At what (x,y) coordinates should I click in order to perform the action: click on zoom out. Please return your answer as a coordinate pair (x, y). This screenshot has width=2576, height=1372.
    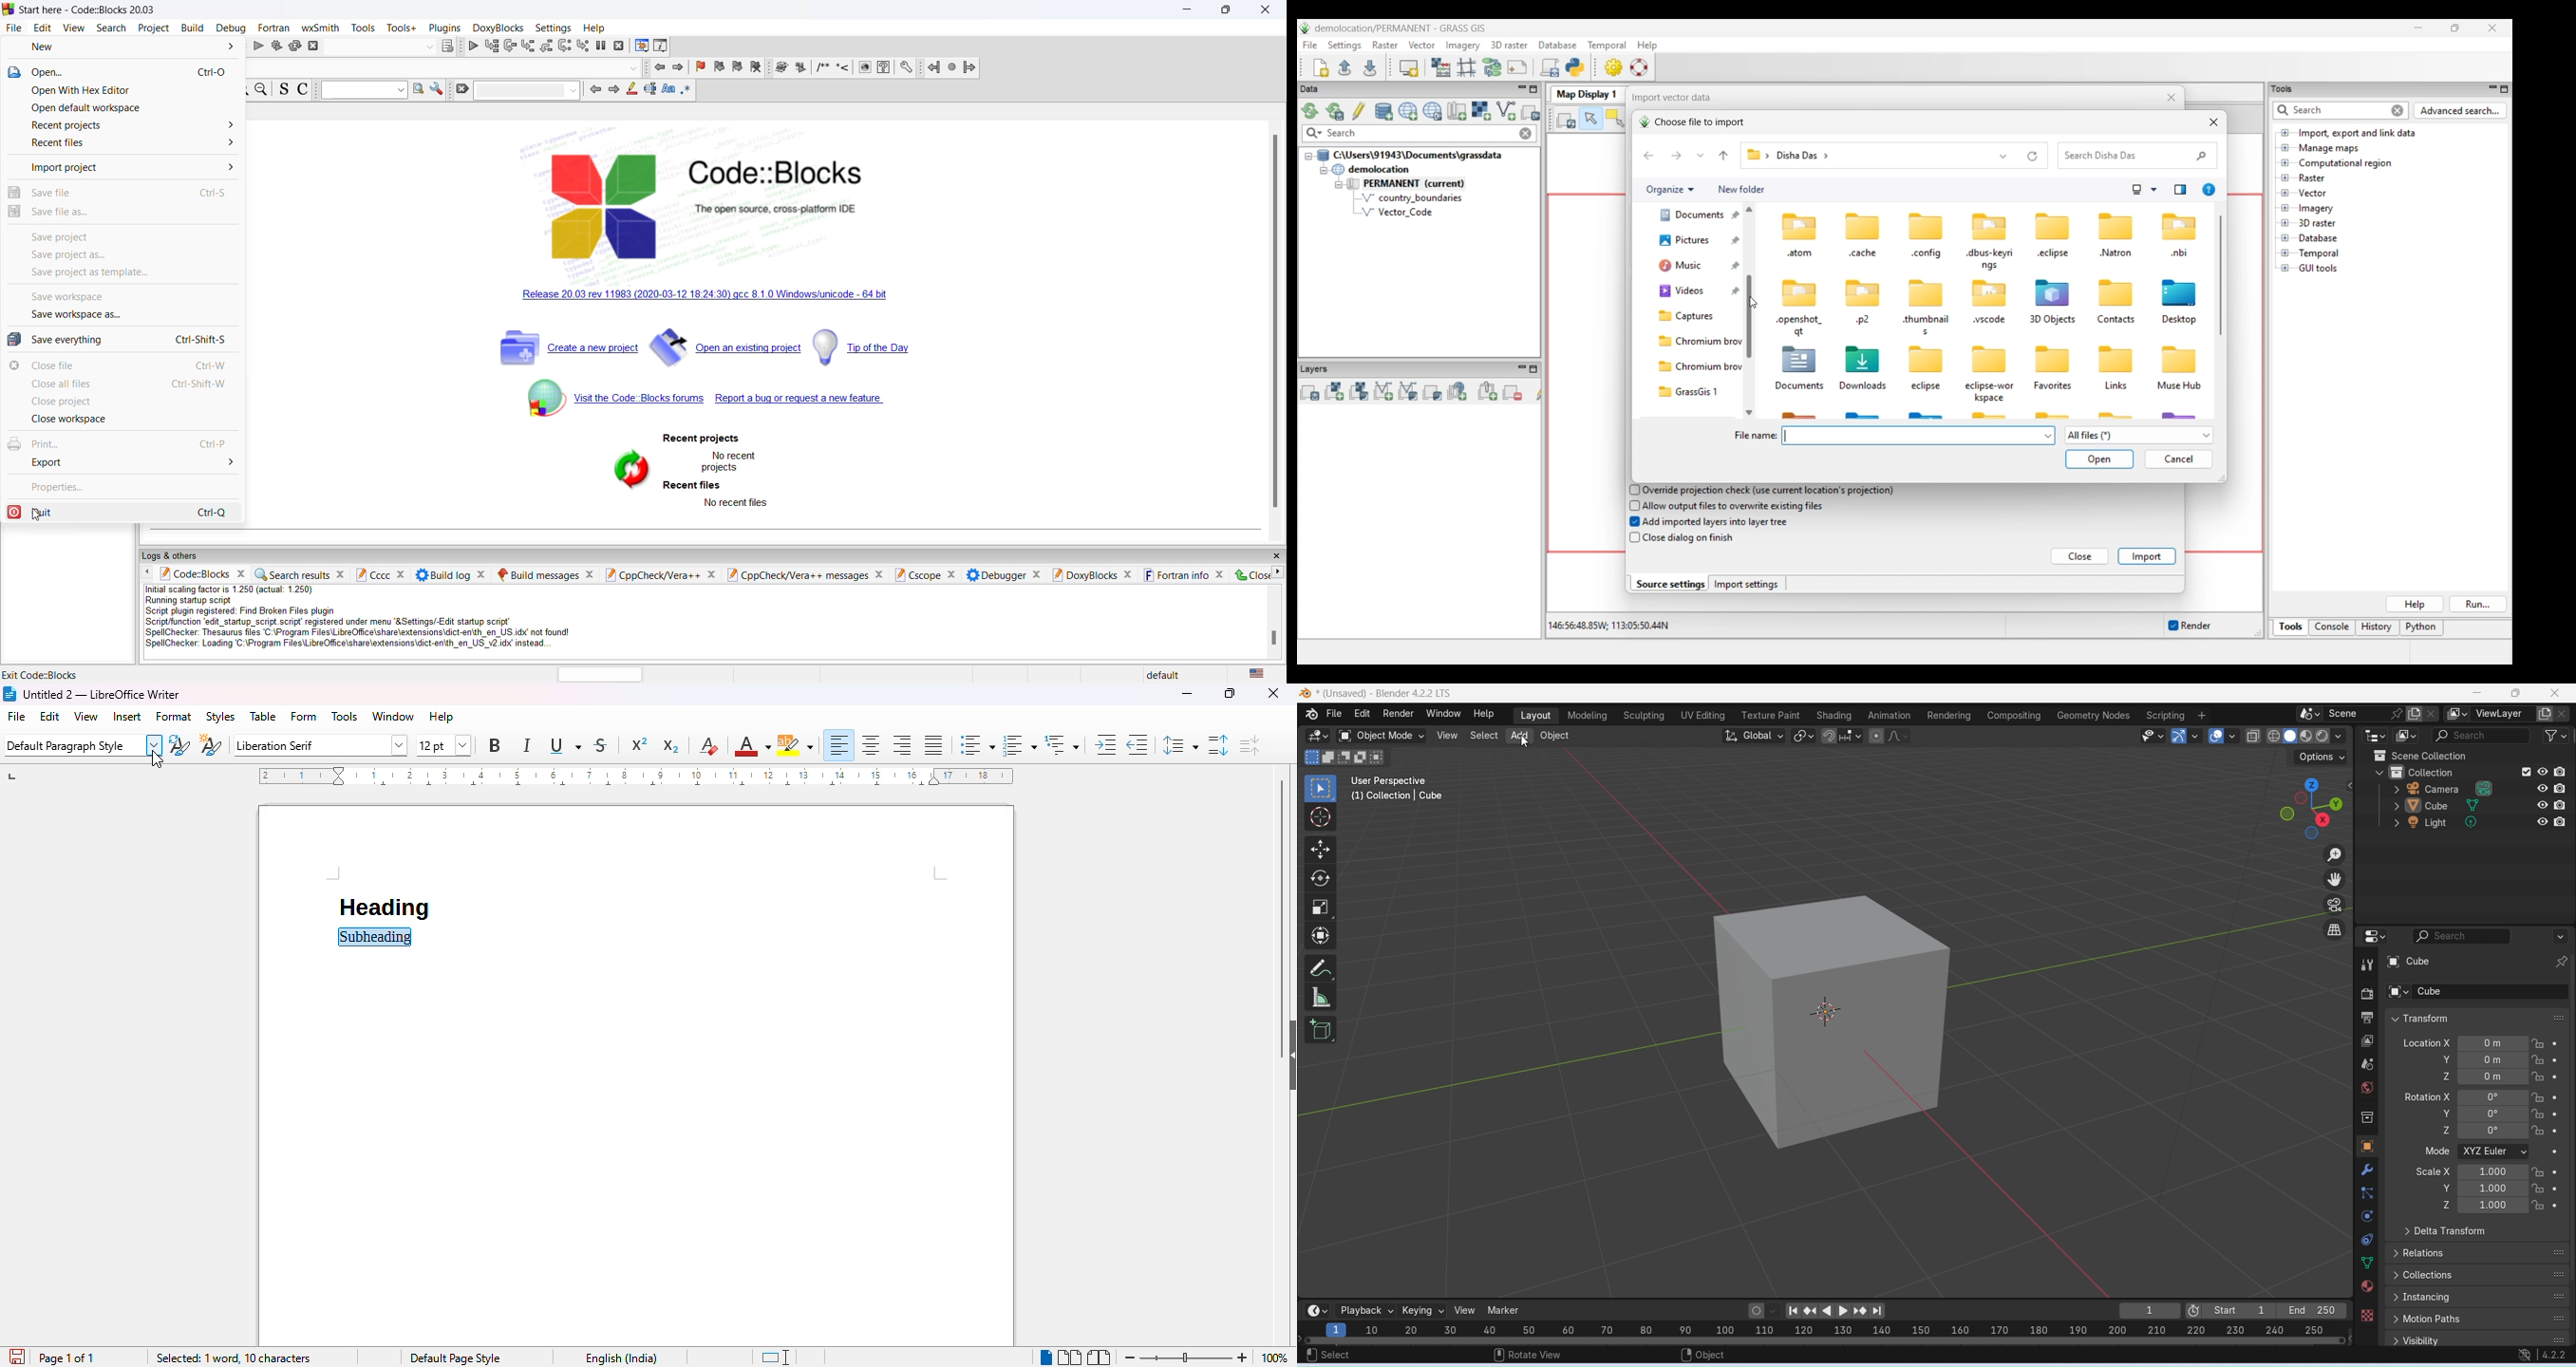
    Looking at the image, I should click on (263, 89).